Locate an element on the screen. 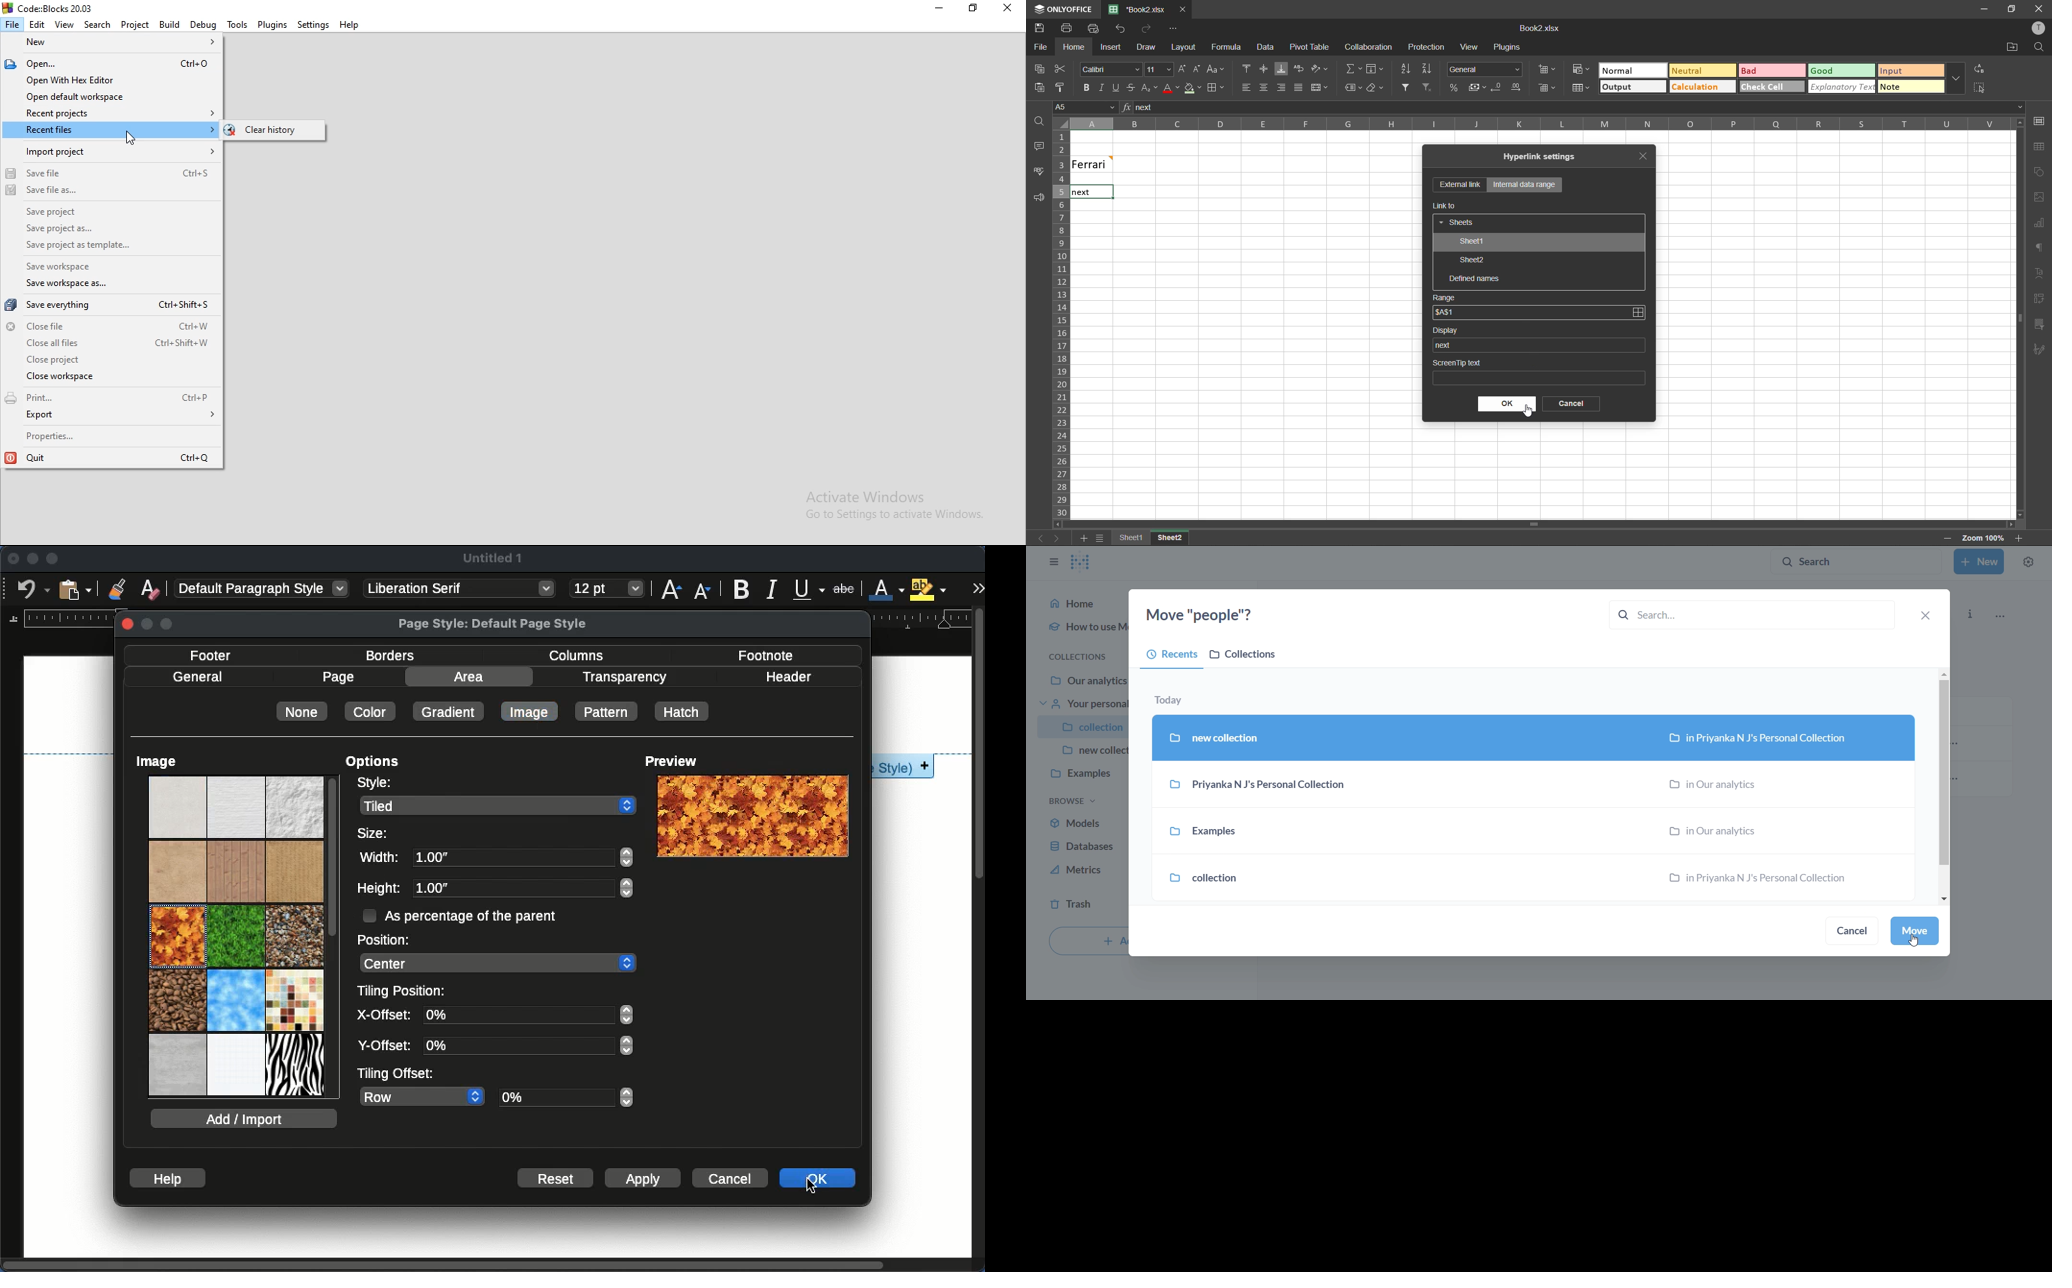 This screenshot has width=2072, height=1288. 0% is located at coordinates (528, 1015).